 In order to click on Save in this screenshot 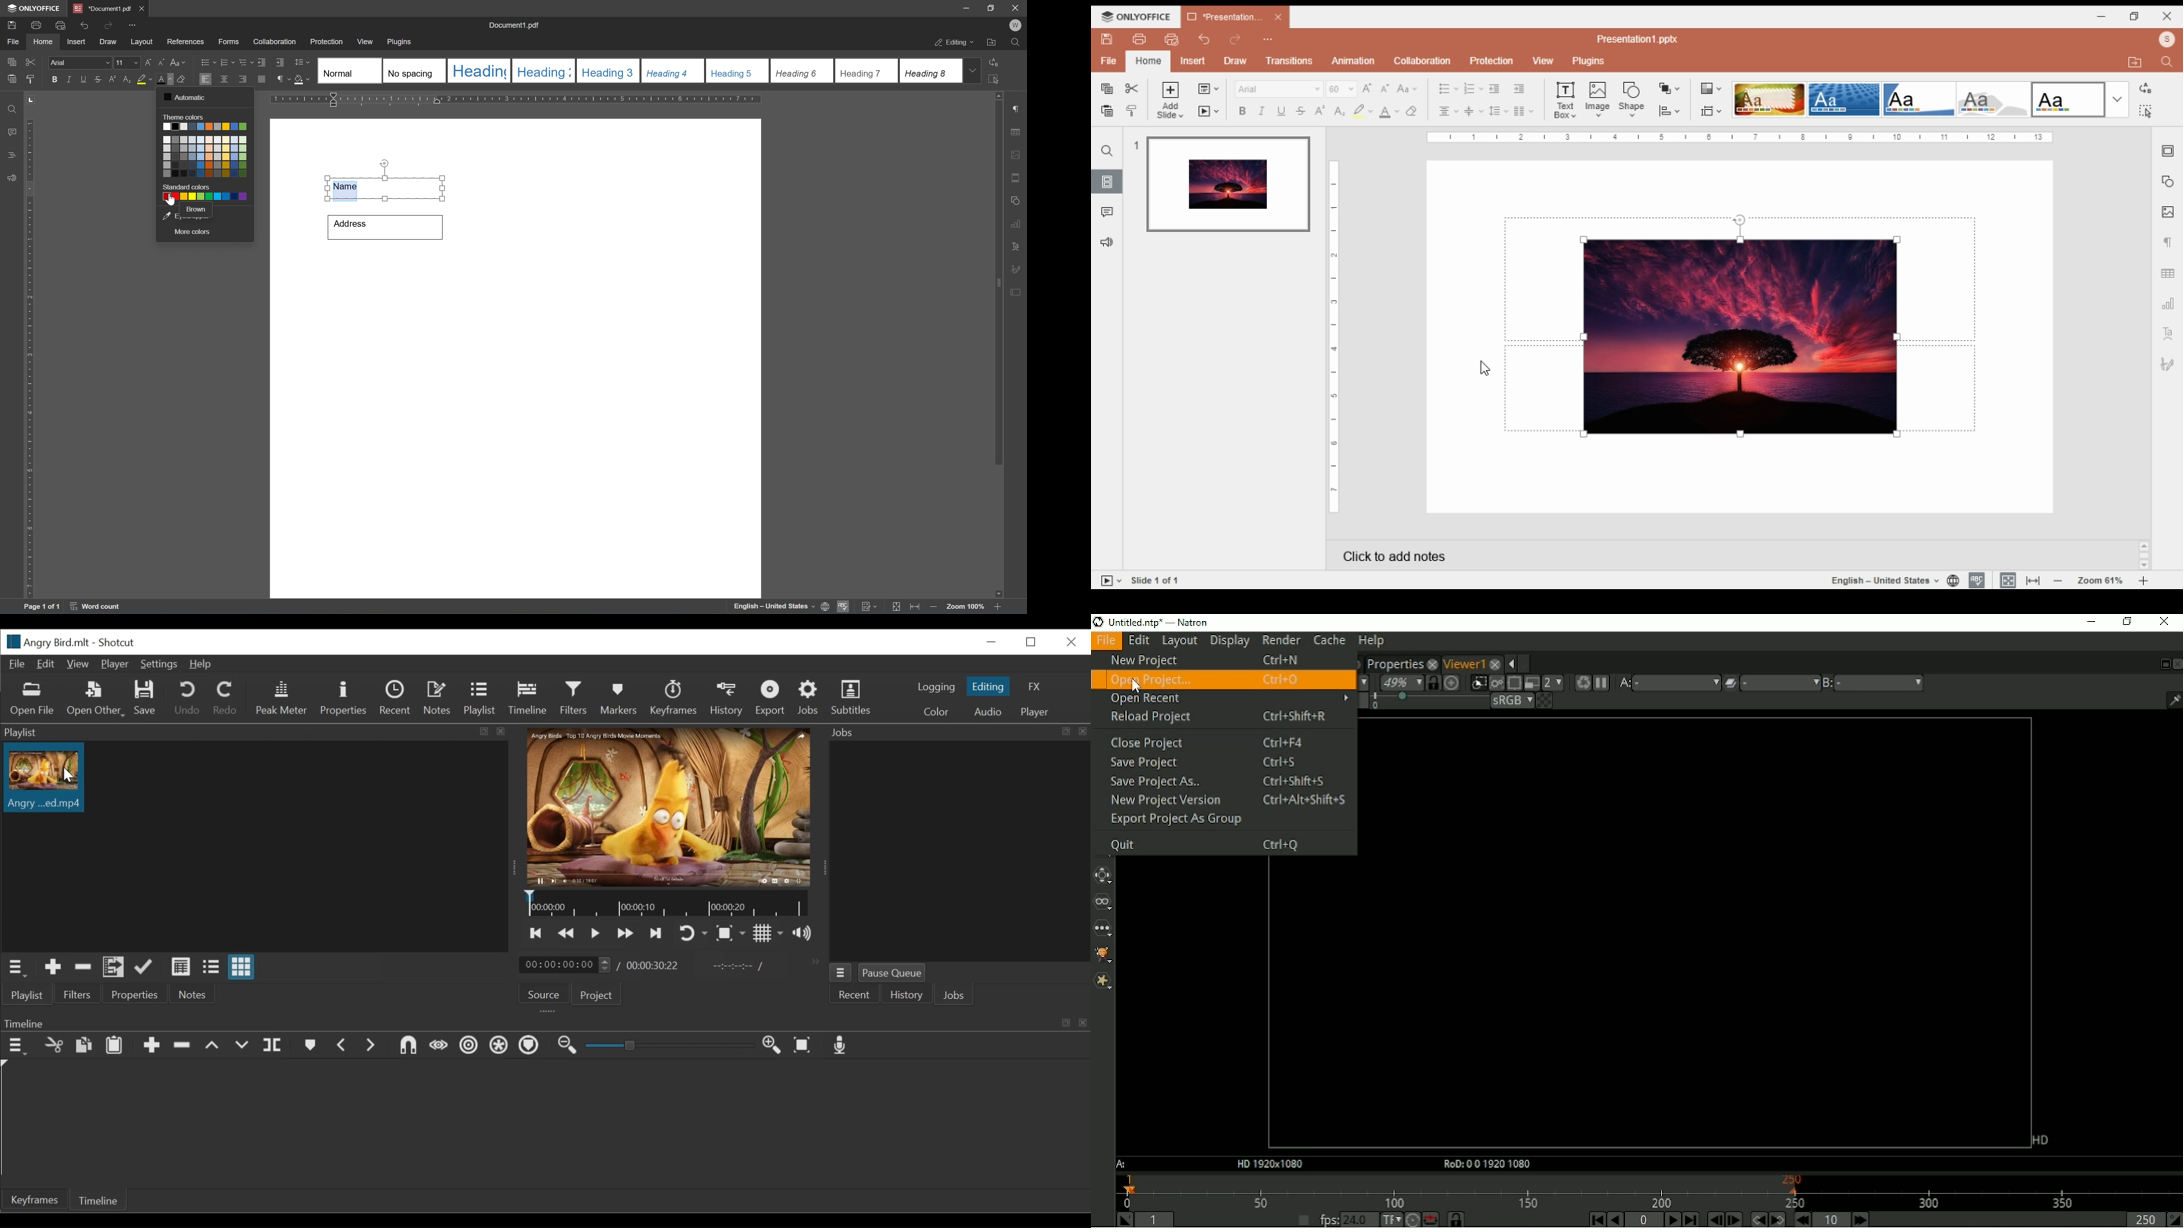, I will do `click(144, 698)`.